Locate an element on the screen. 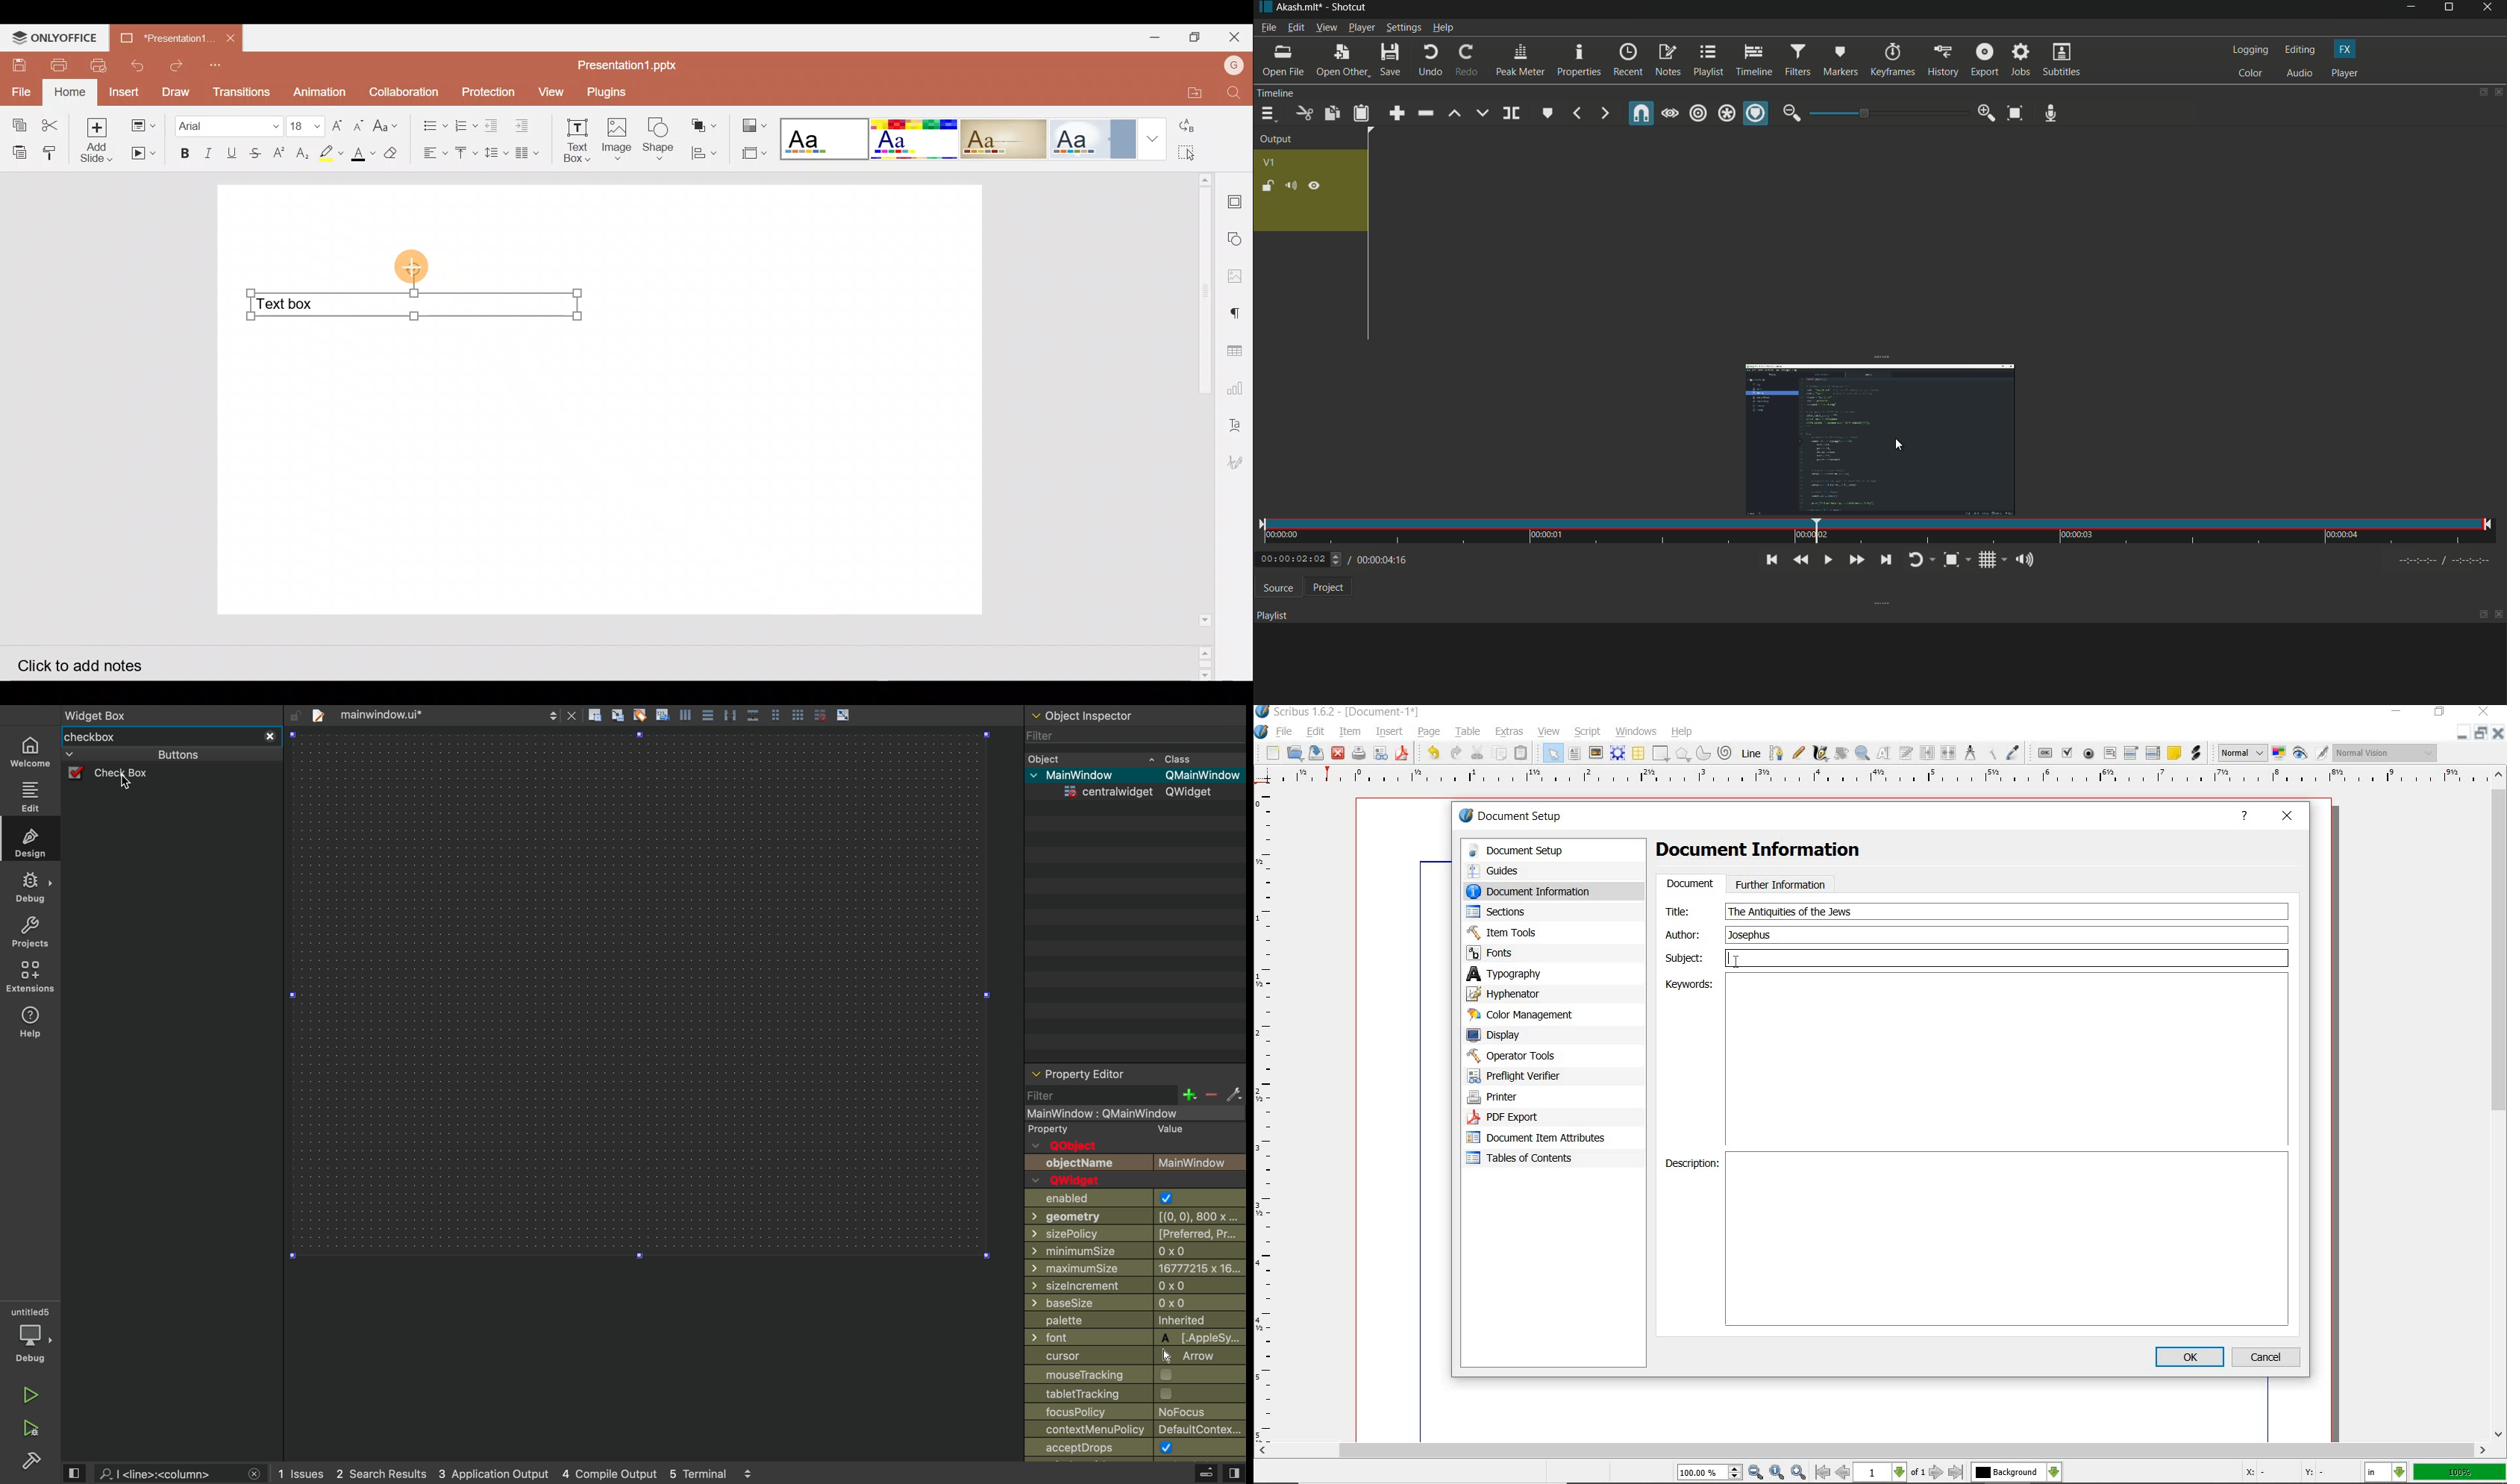 The image size is (2520, 1484). source is located at coordinates (1275, 588).